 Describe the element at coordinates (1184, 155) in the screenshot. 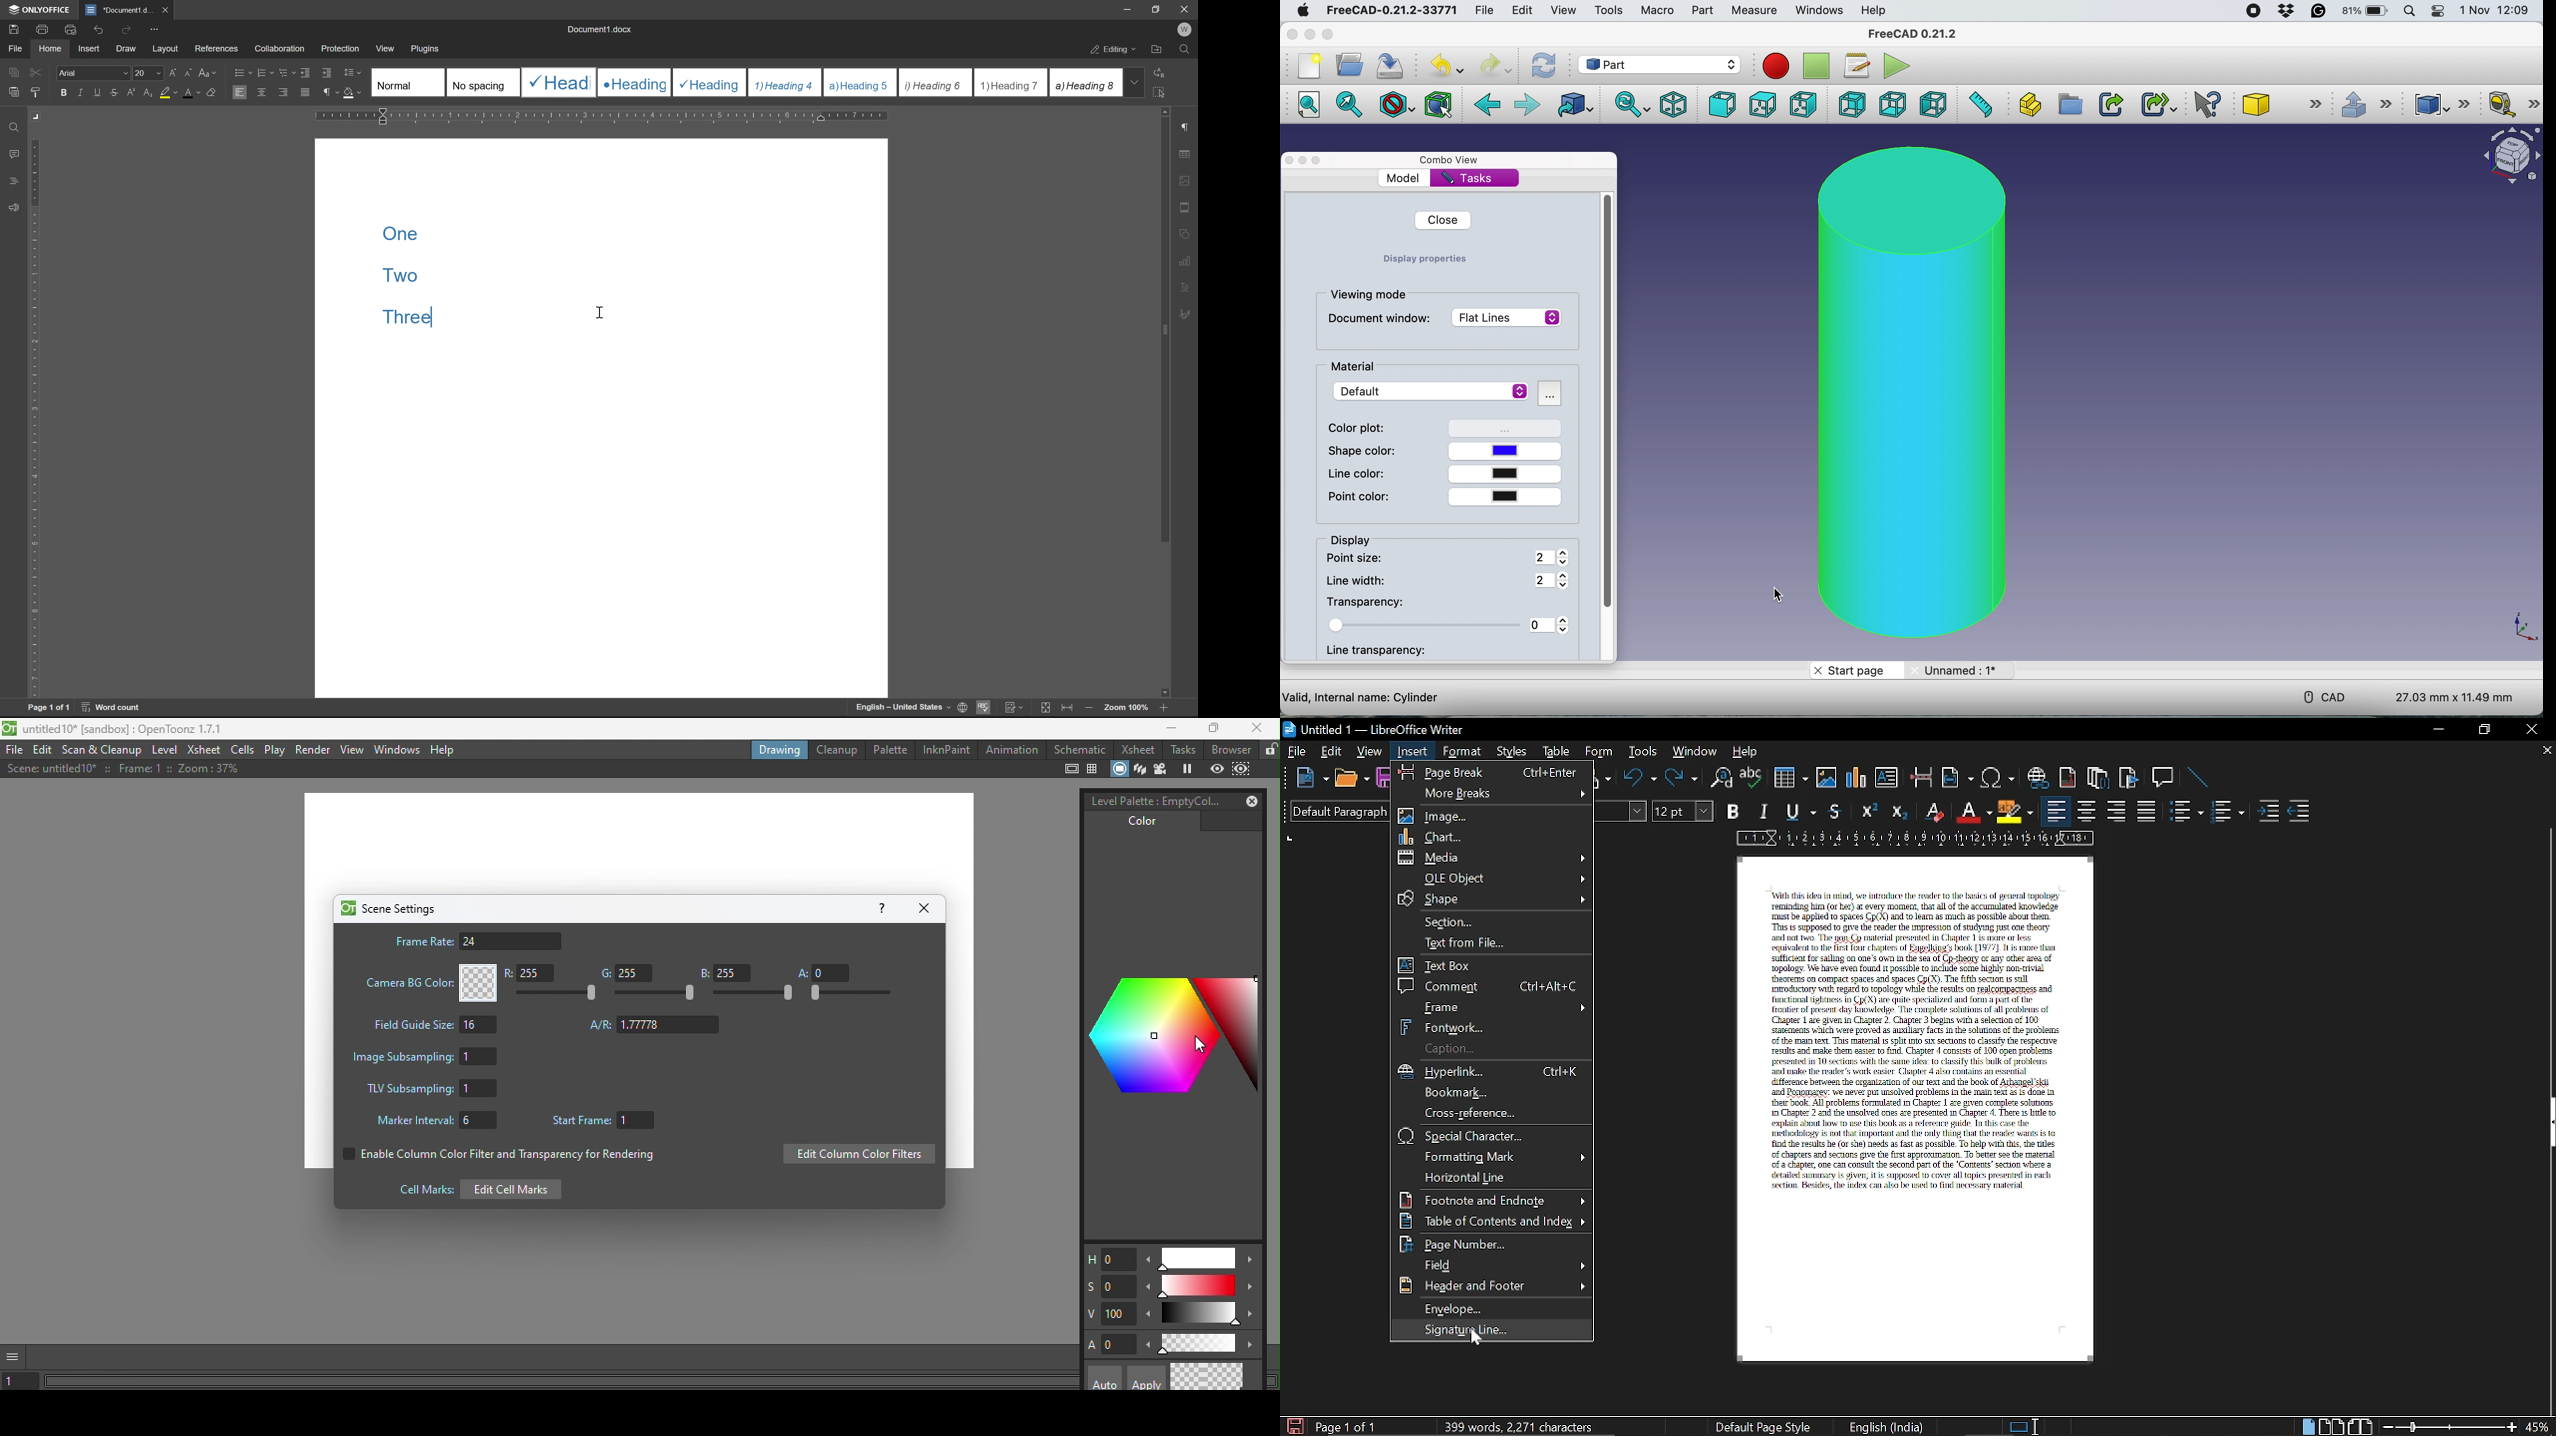

I see `table settings` at that location.